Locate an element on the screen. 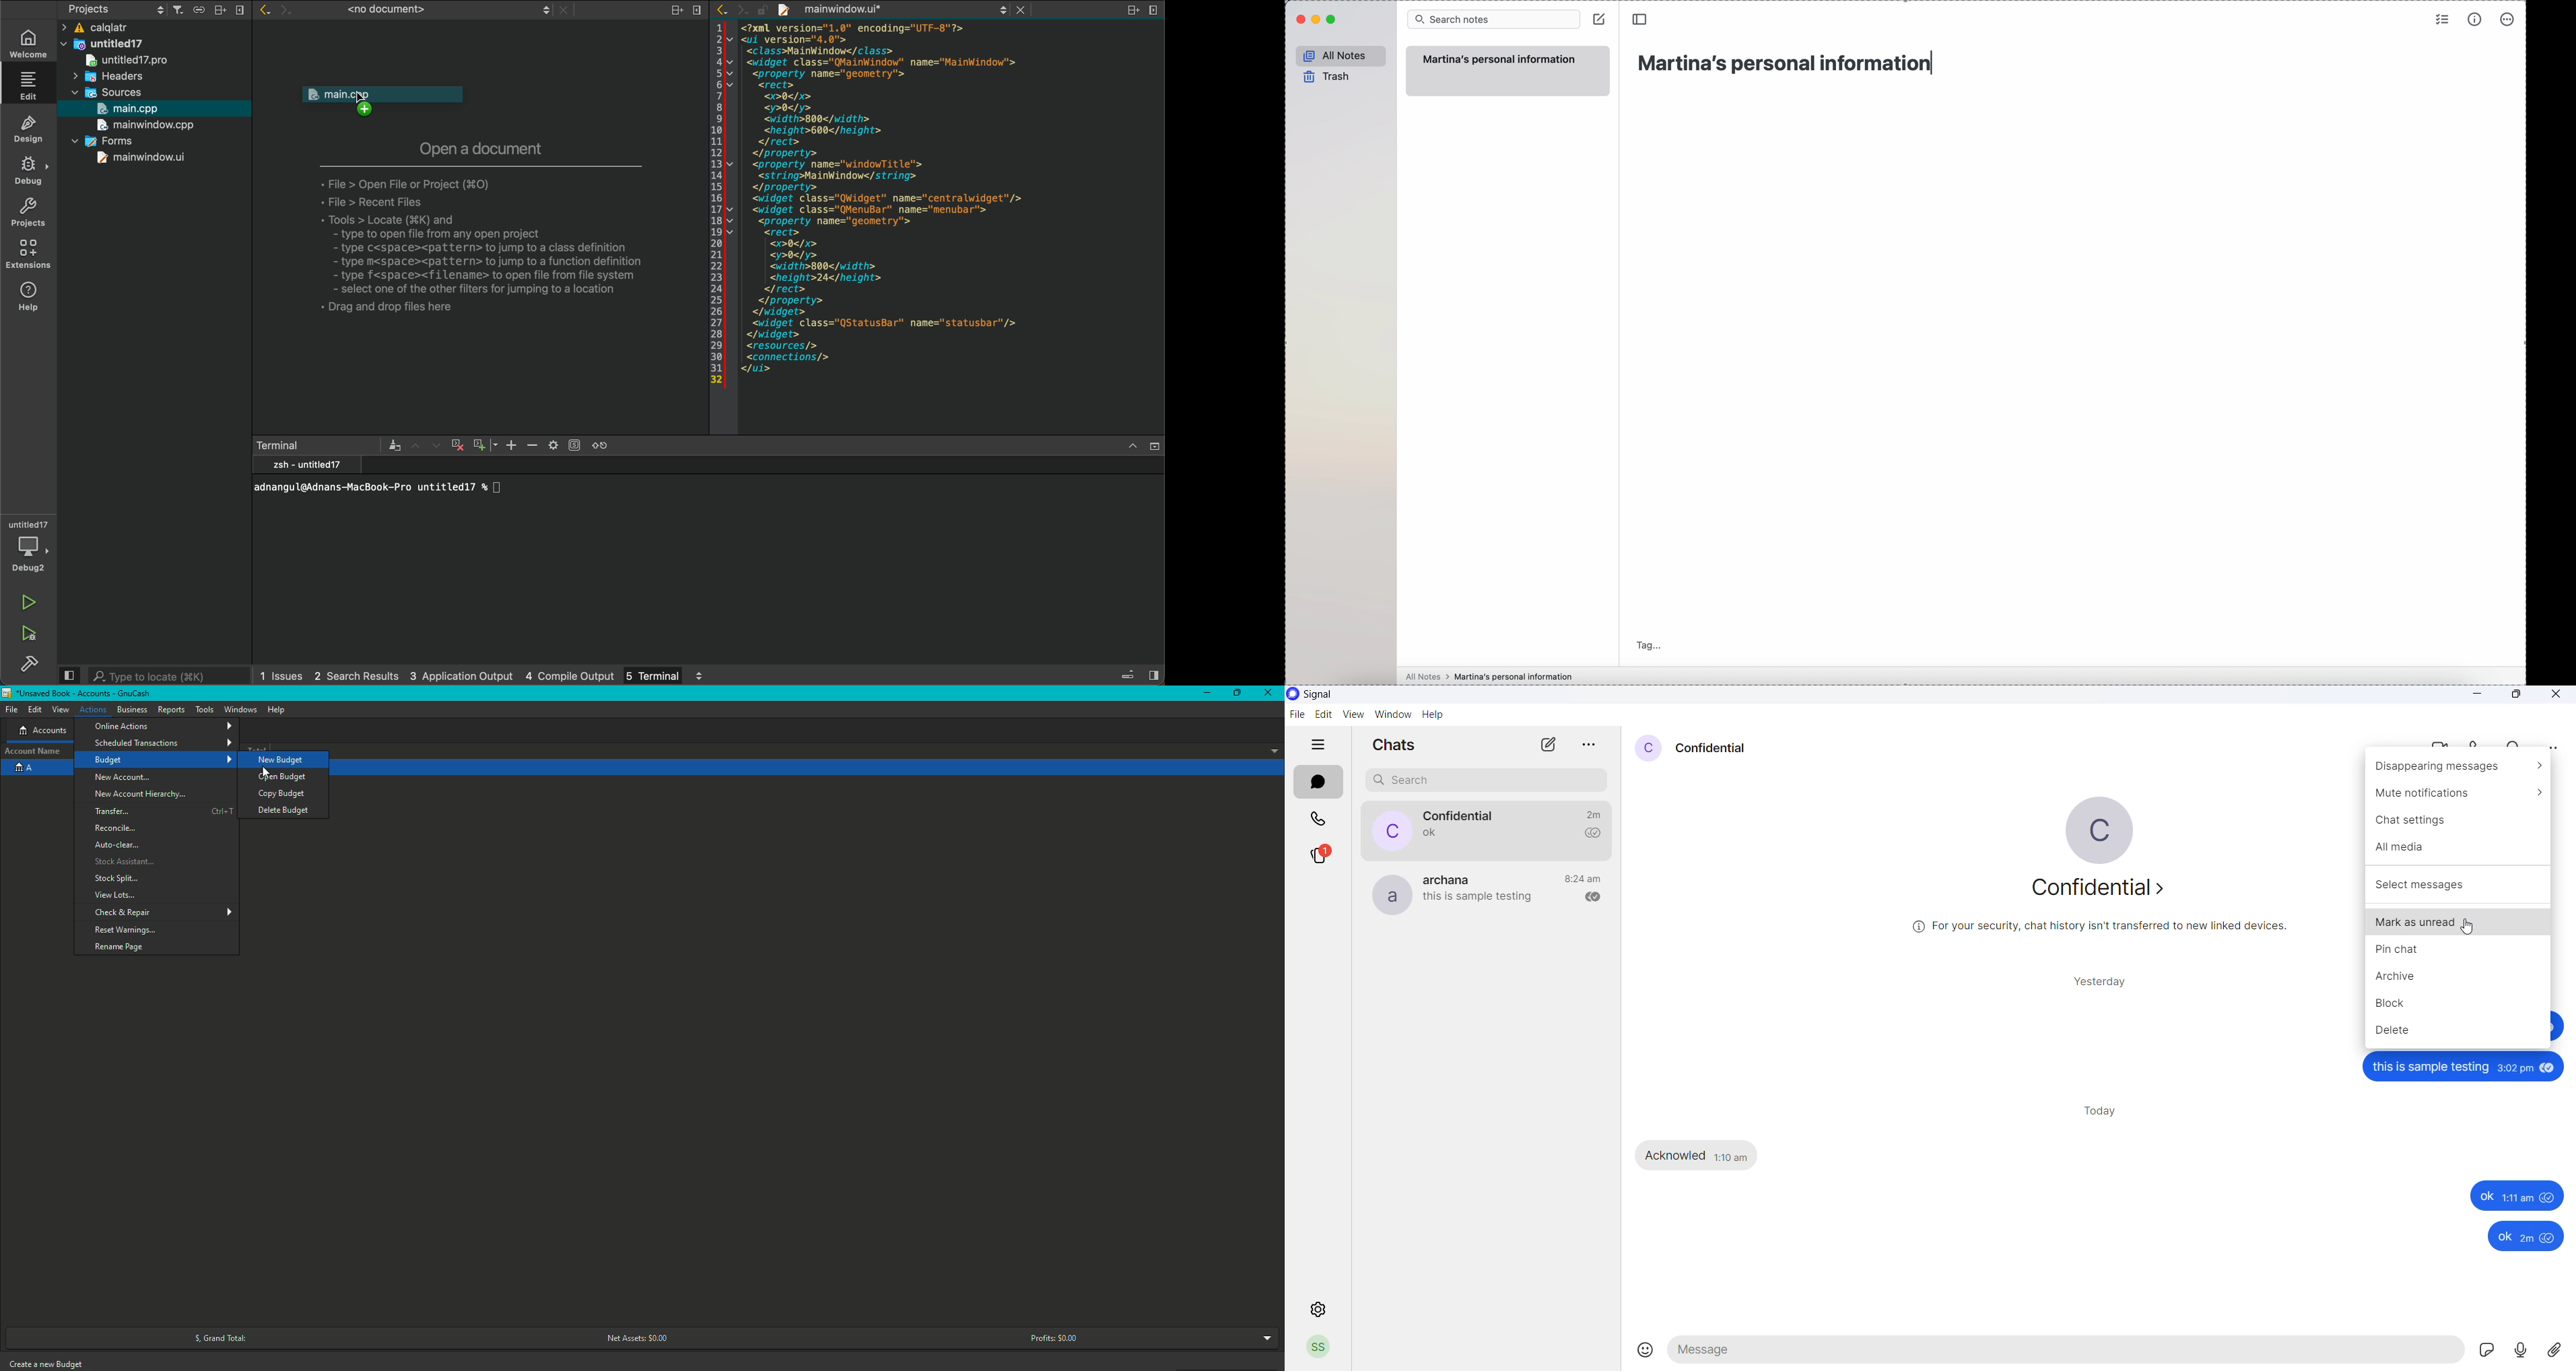 Image resolution: width=2576 pixels, height=1372 pixels. new note is located at coordinates (1508, 71).